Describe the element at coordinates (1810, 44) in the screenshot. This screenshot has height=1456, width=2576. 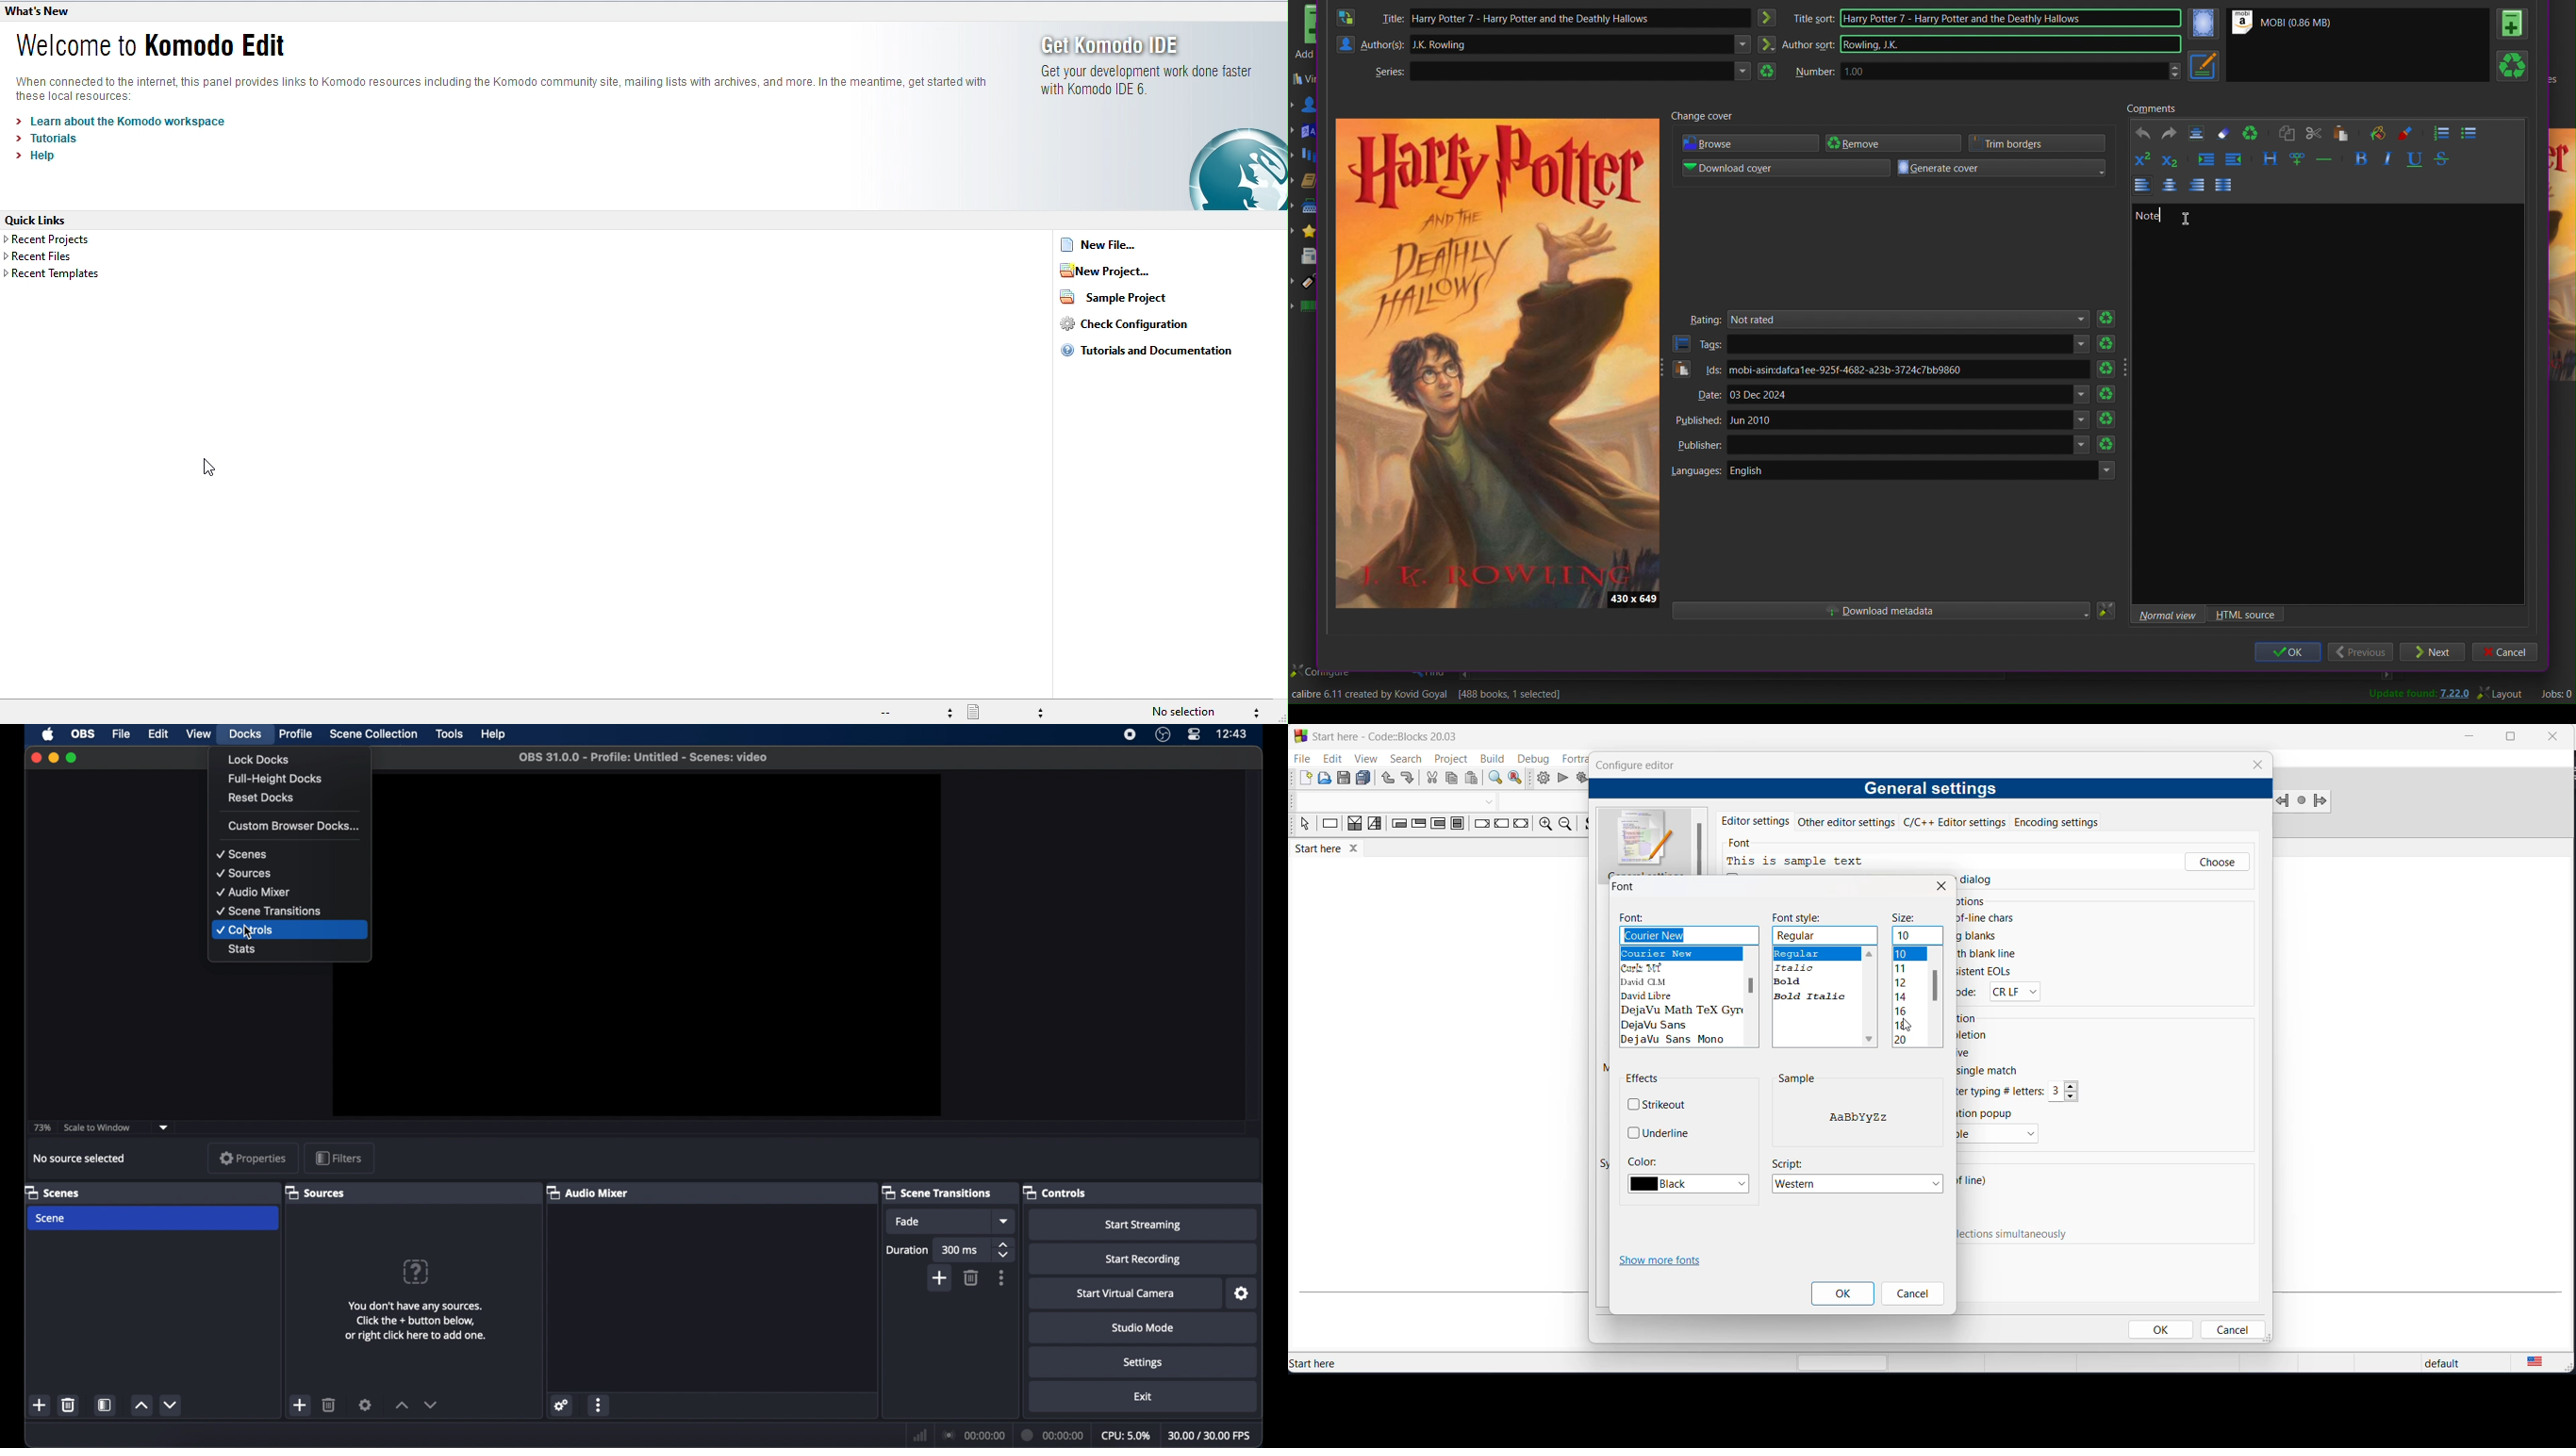
I see `Author sort` at that location.